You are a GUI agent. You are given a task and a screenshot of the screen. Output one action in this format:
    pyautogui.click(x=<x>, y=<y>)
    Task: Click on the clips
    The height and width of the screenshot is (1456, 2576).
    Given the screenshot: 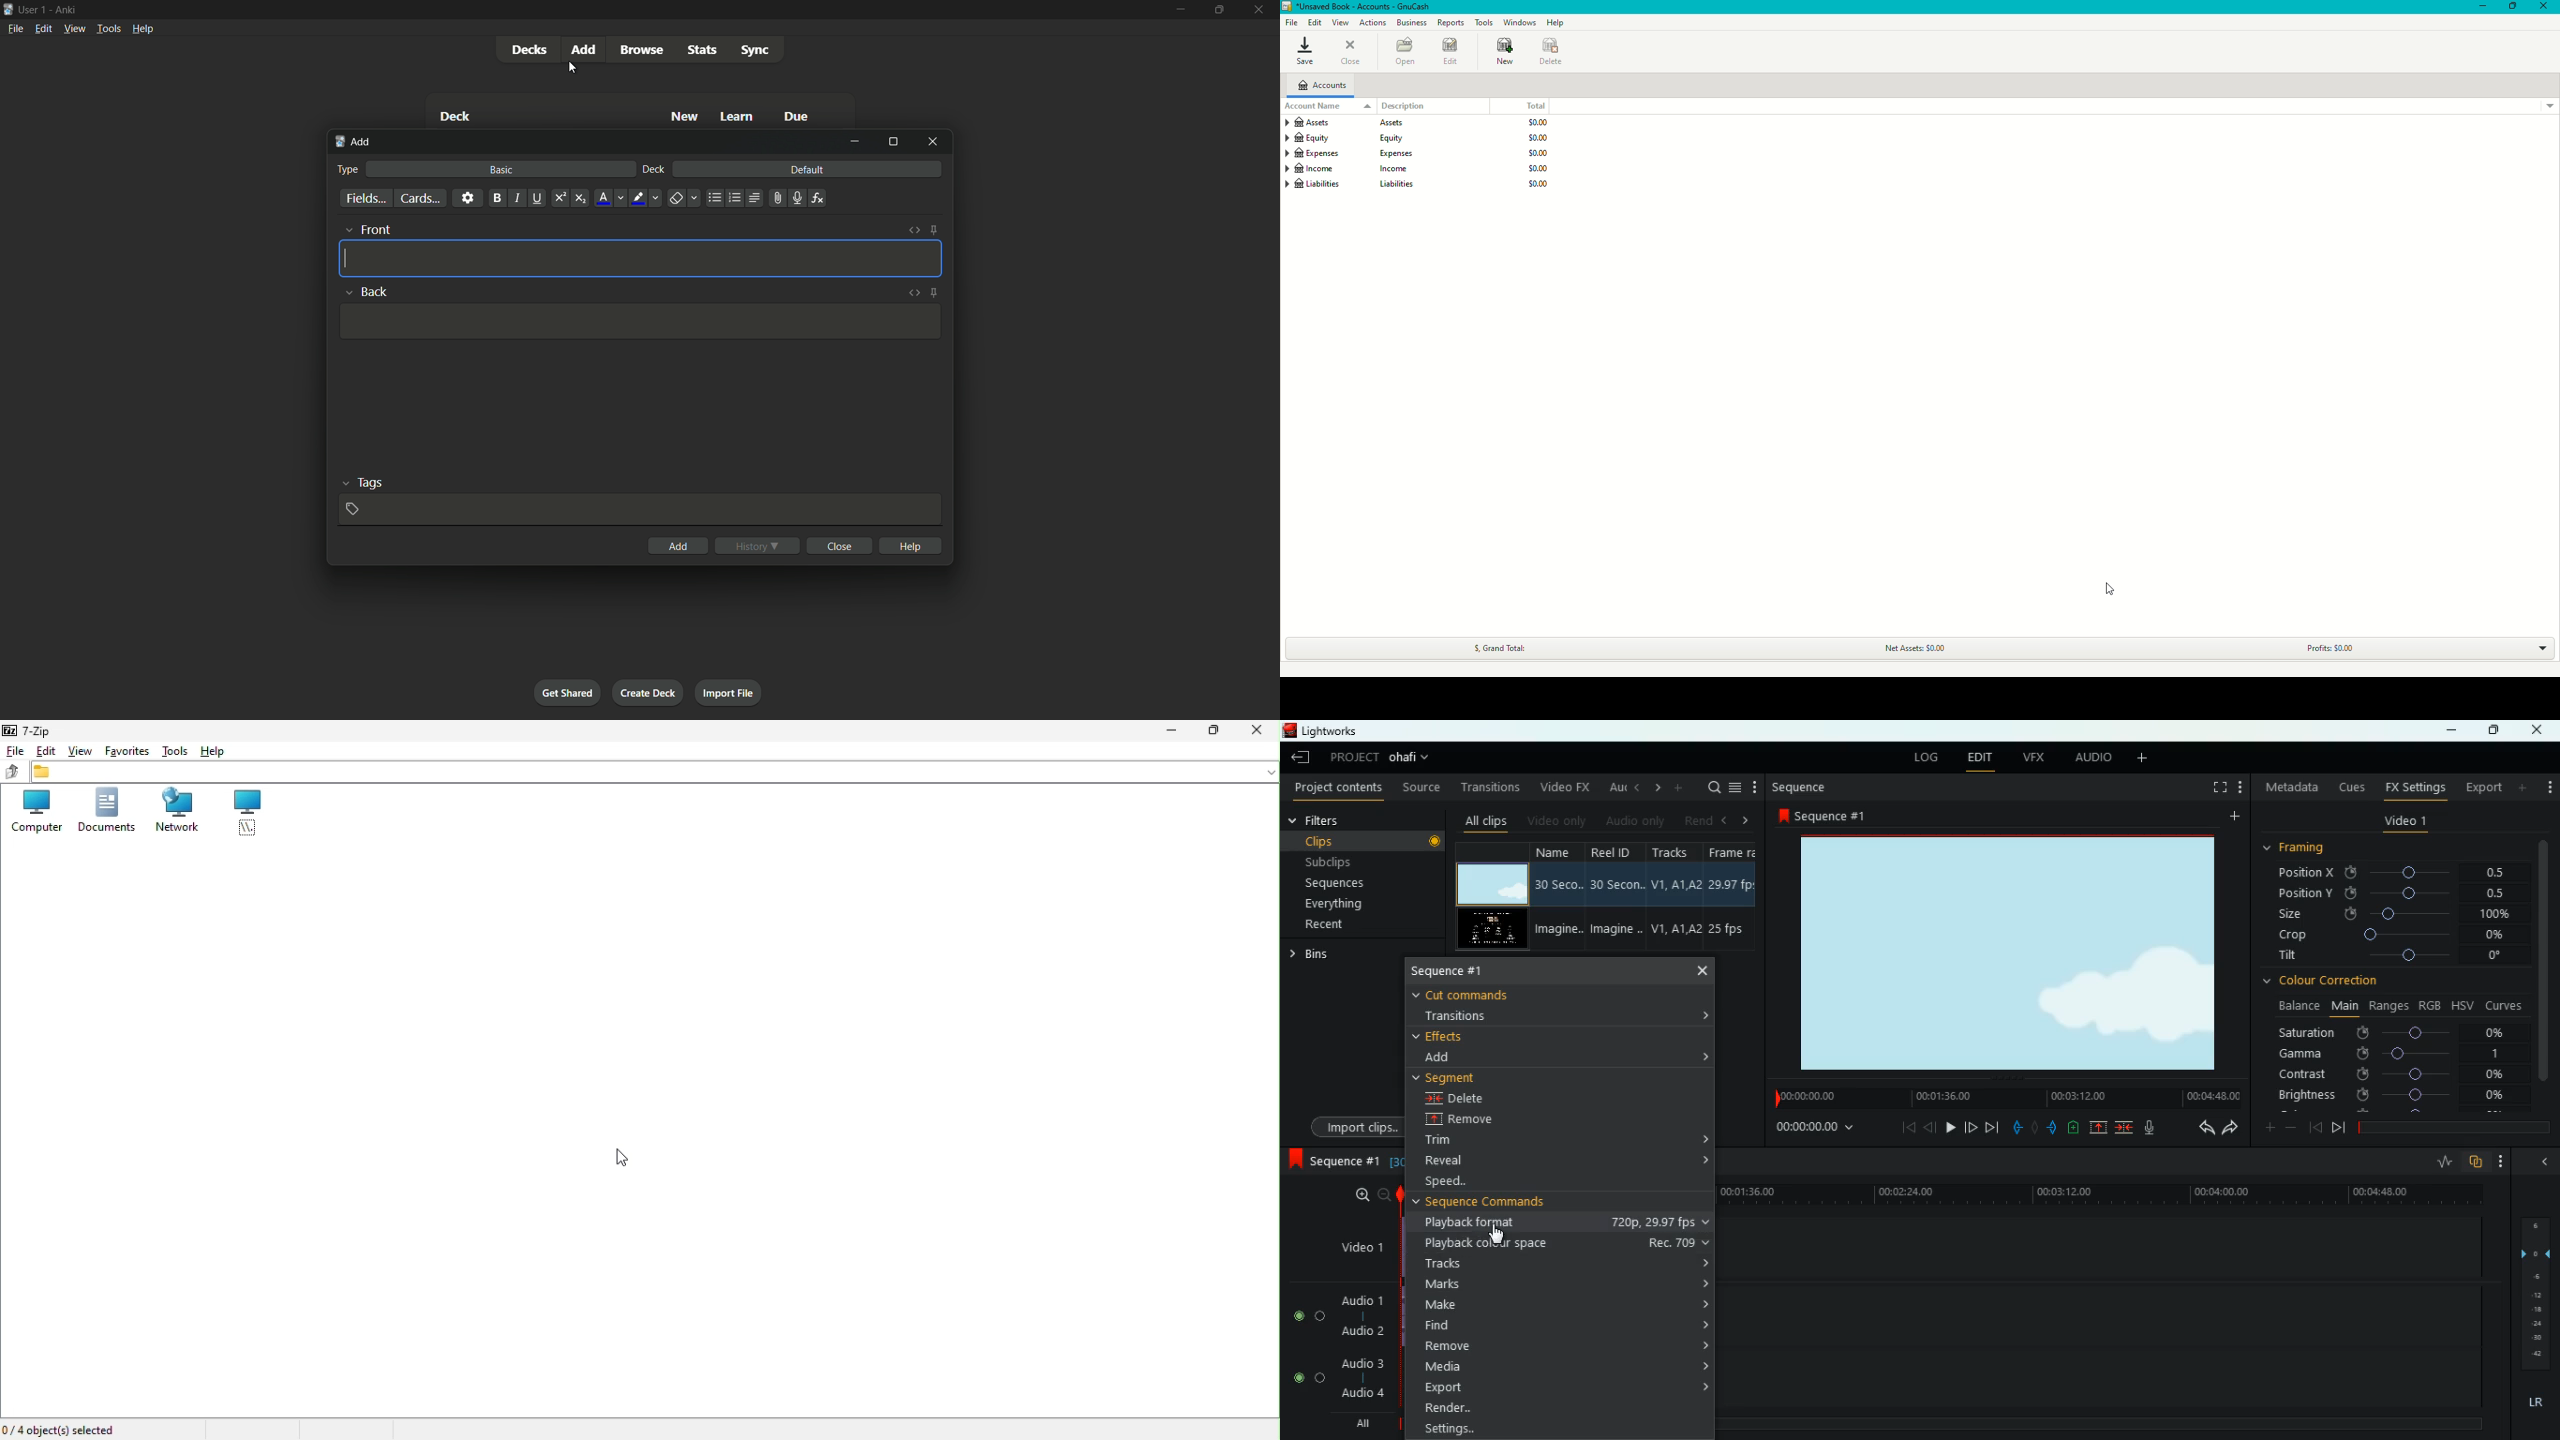 What is the action you would take?
    pyautogui.click(x=1367, y=841)
    